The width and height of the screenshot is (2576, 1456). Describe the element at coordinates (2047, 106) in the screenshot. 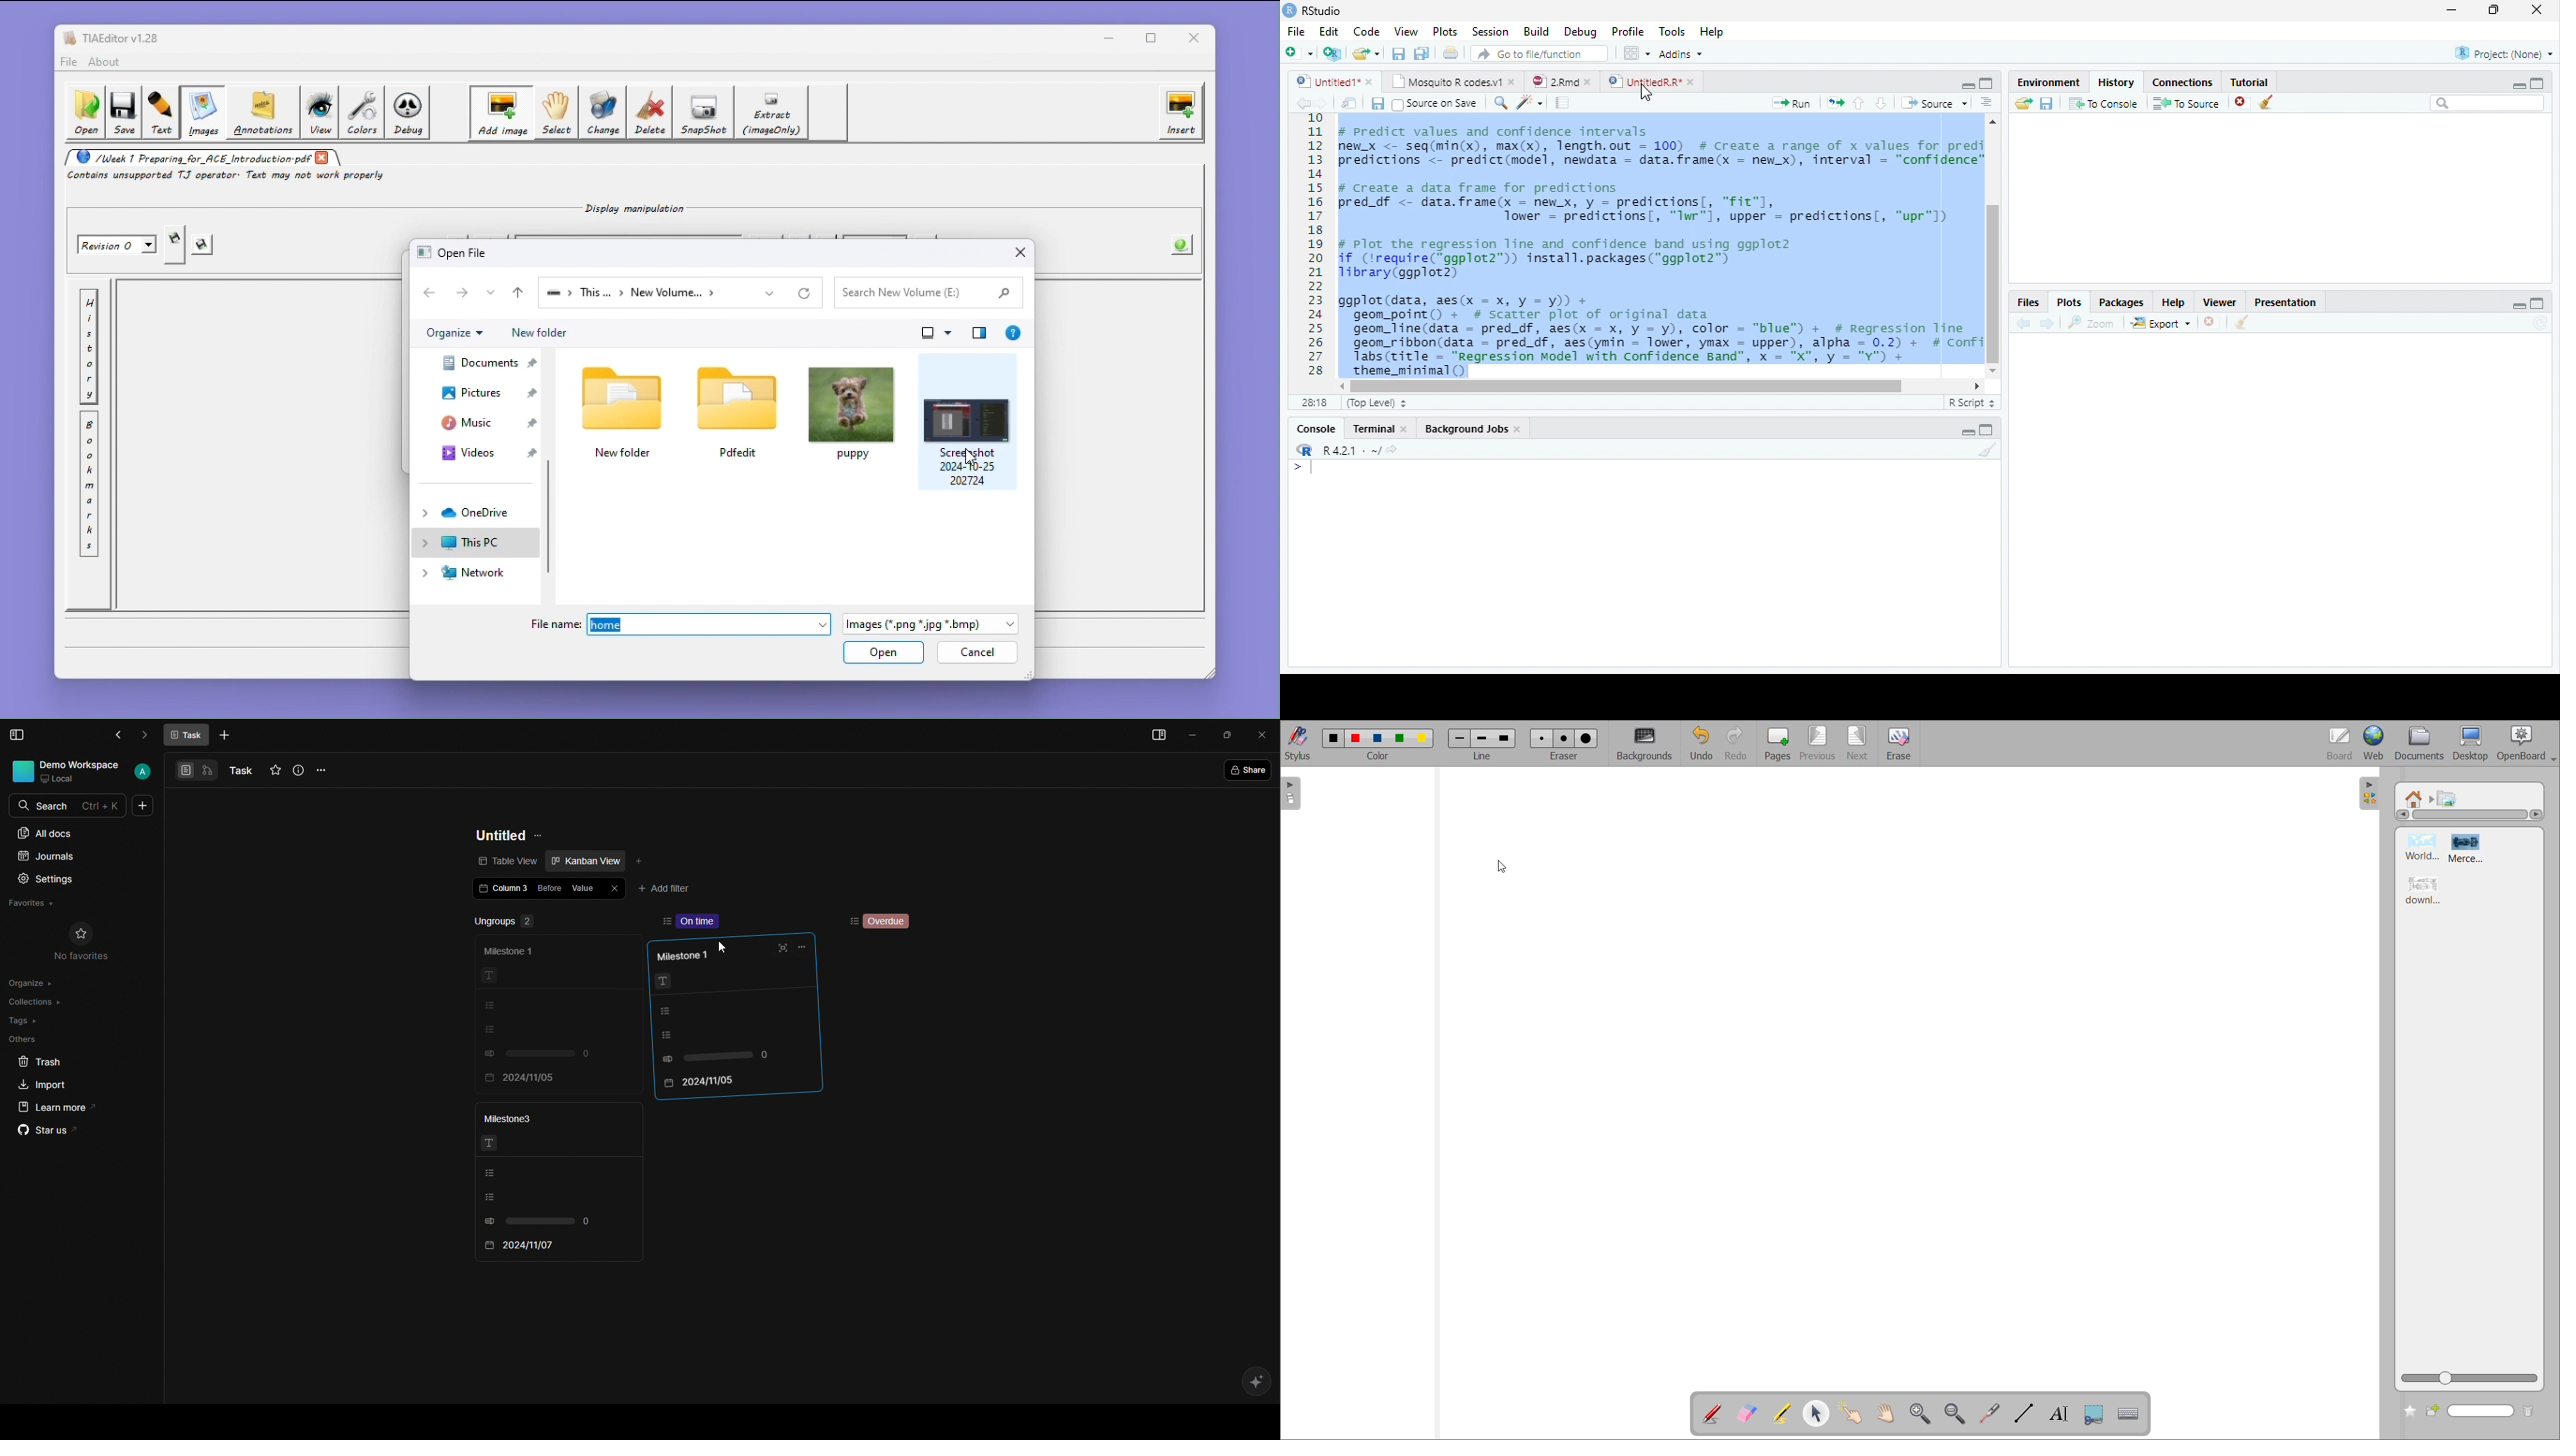

I see `Save` at that location.